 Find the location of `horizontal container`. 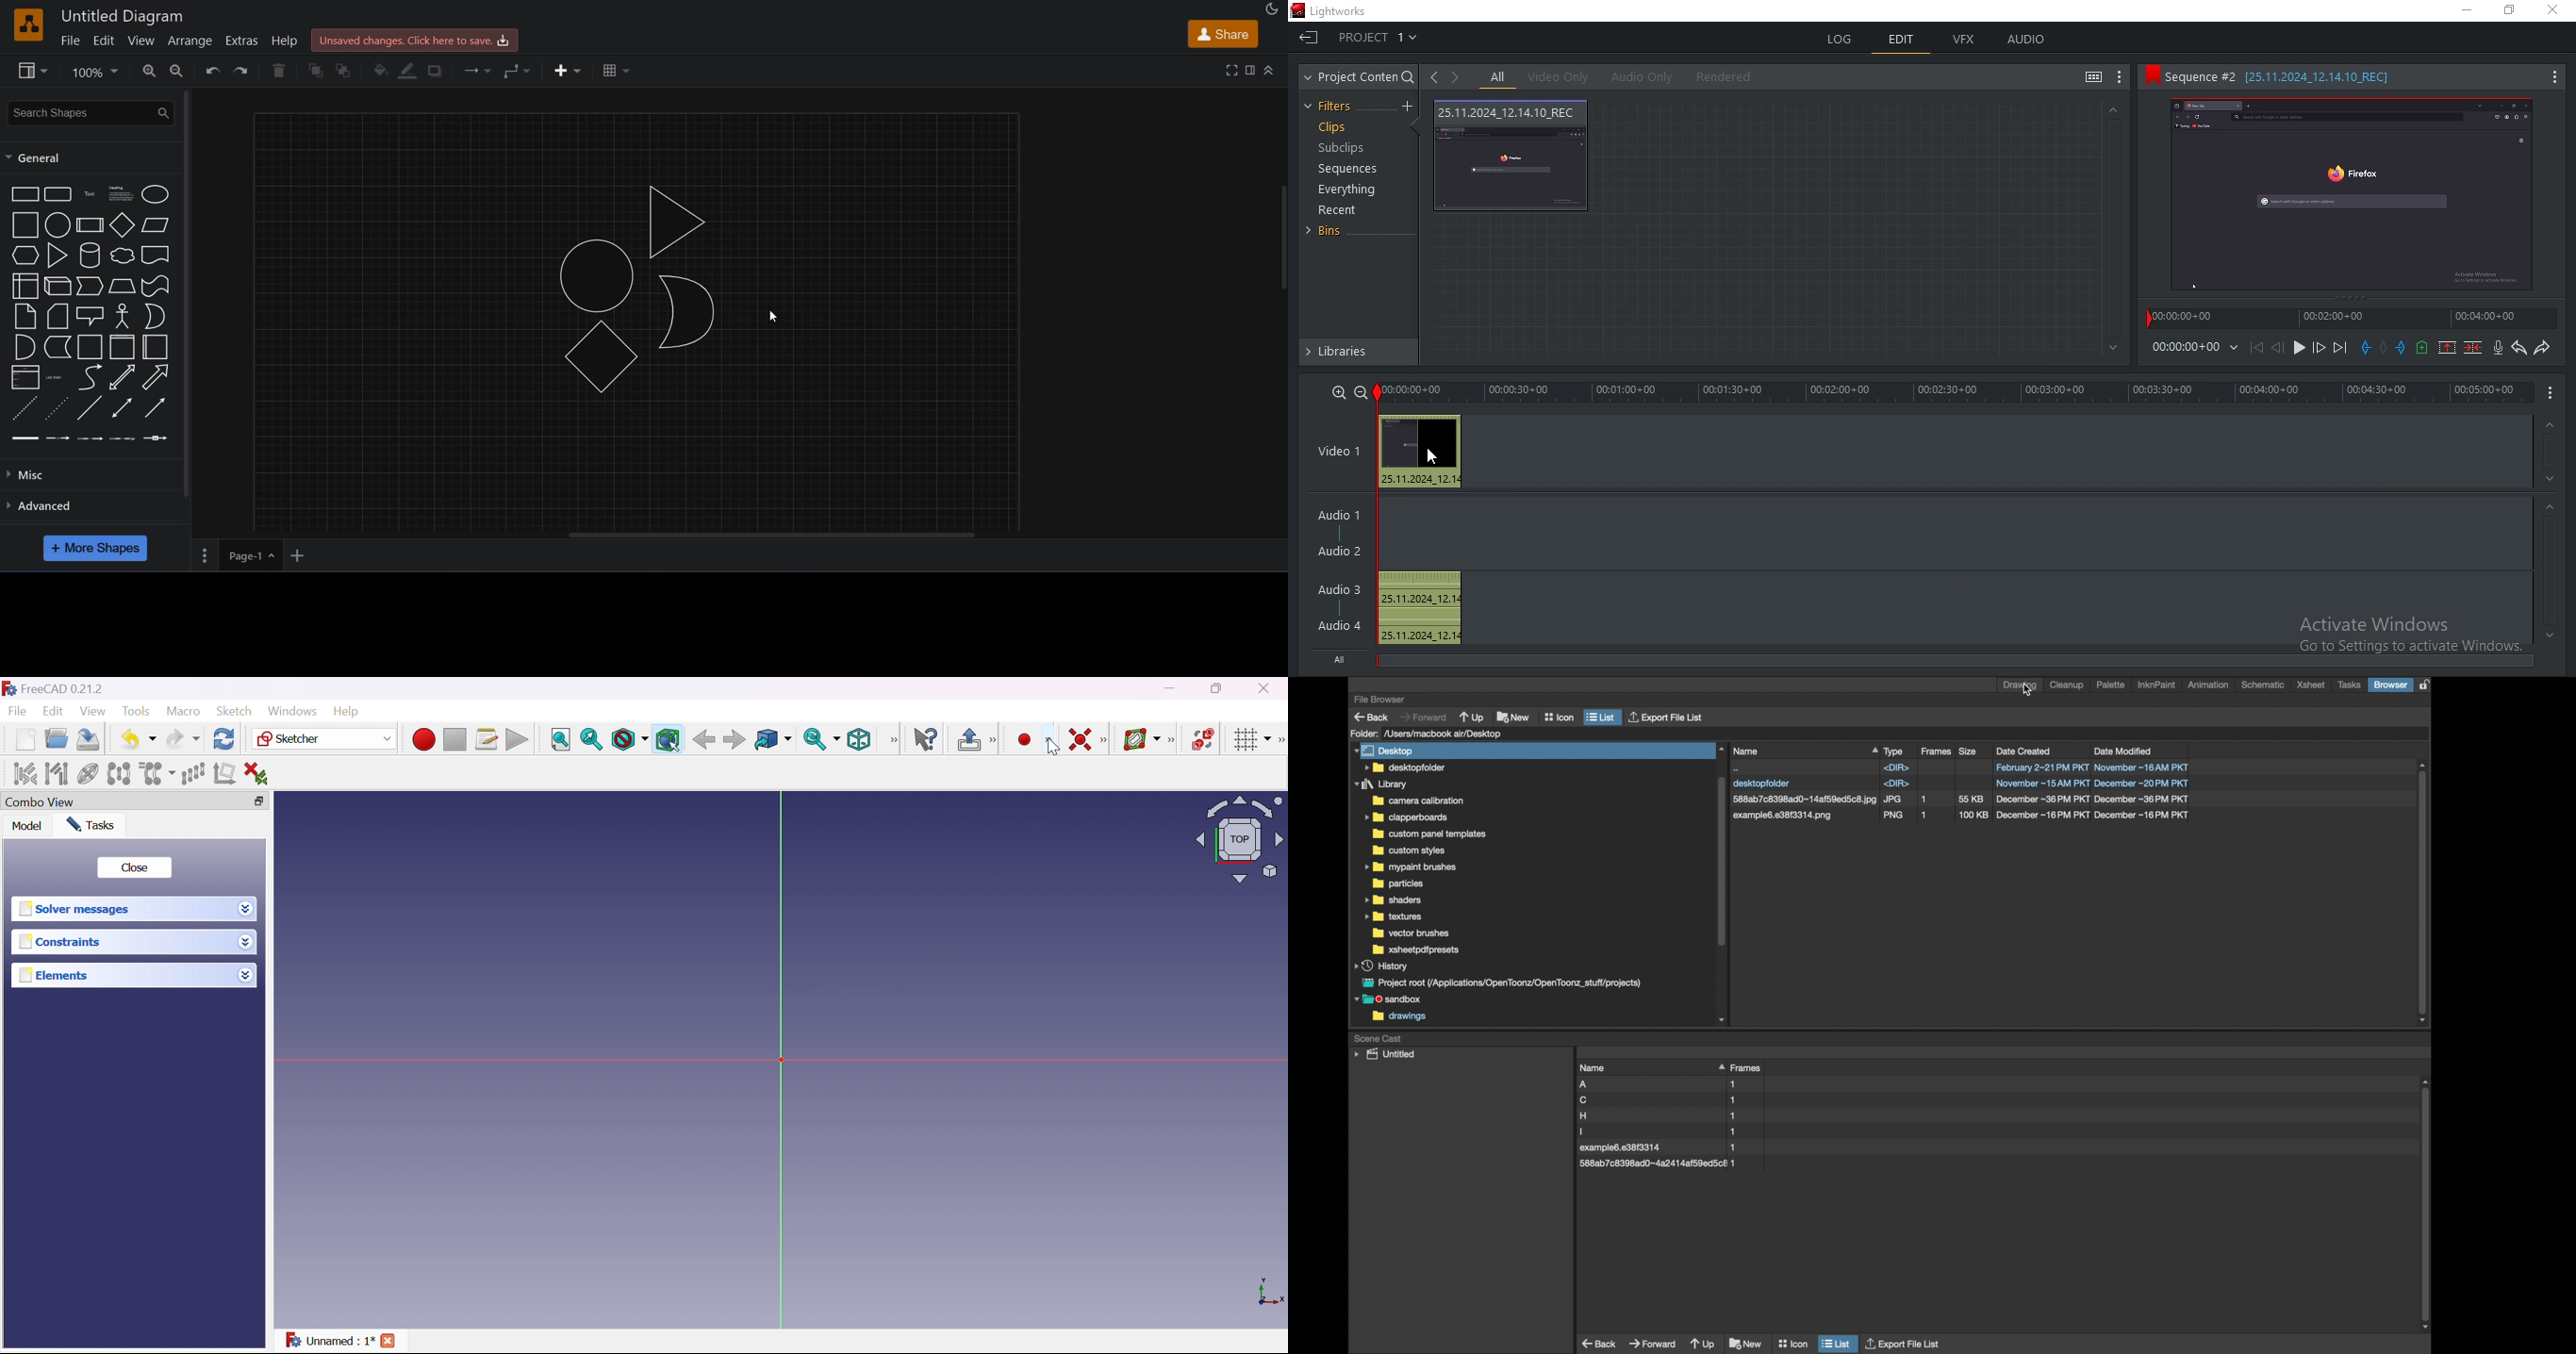

horizontal container is located at coordinates (155, 347).